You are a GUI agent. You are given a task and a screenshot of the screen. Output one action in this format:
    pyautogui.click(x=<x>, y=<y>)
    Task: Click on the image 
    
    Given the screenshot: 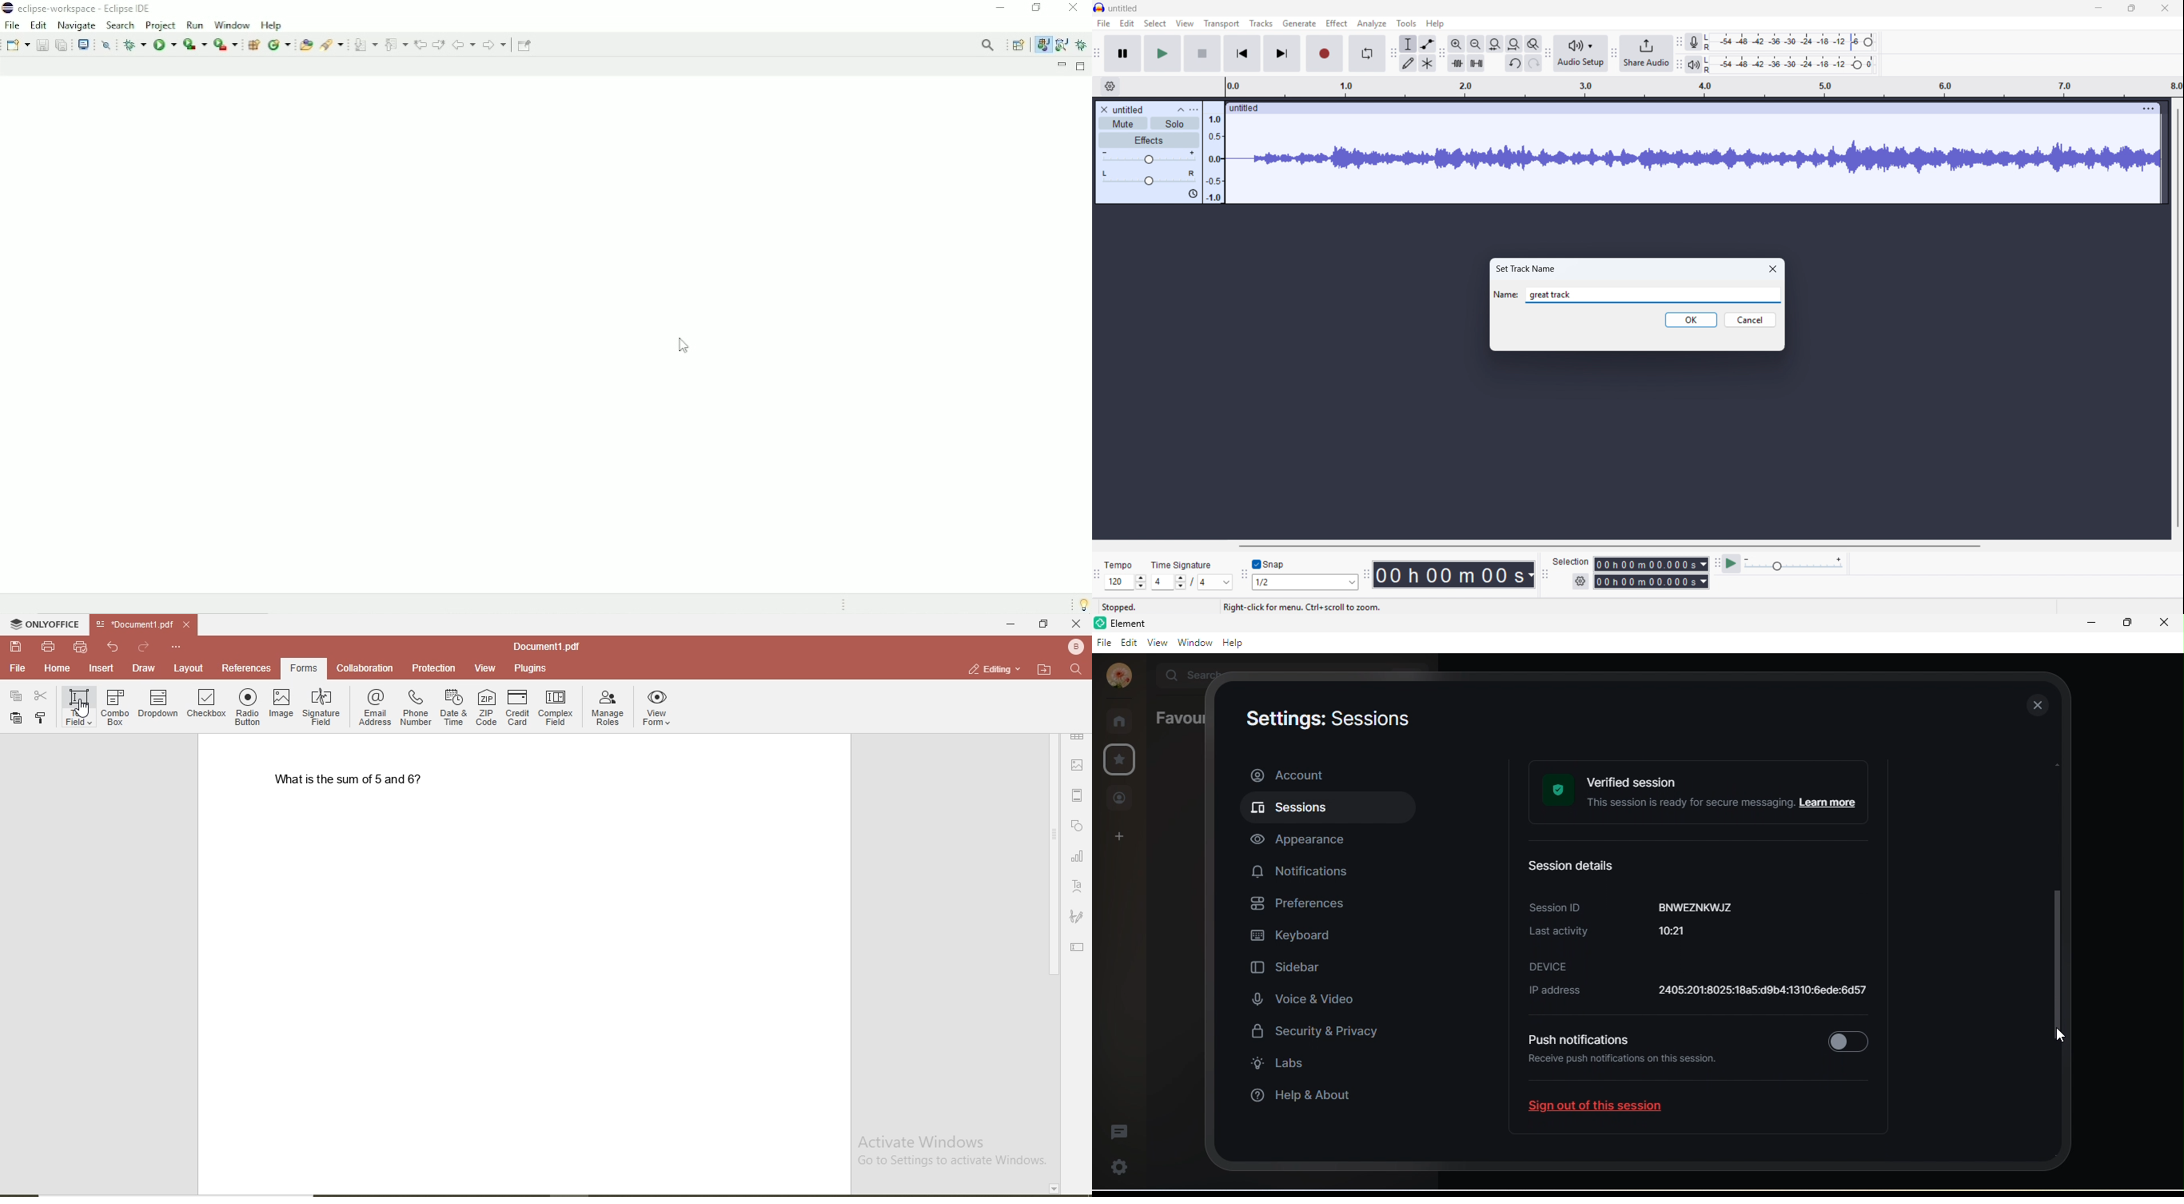 What is the action you would take?
    pyautogui.click(x=282, y=705)
    